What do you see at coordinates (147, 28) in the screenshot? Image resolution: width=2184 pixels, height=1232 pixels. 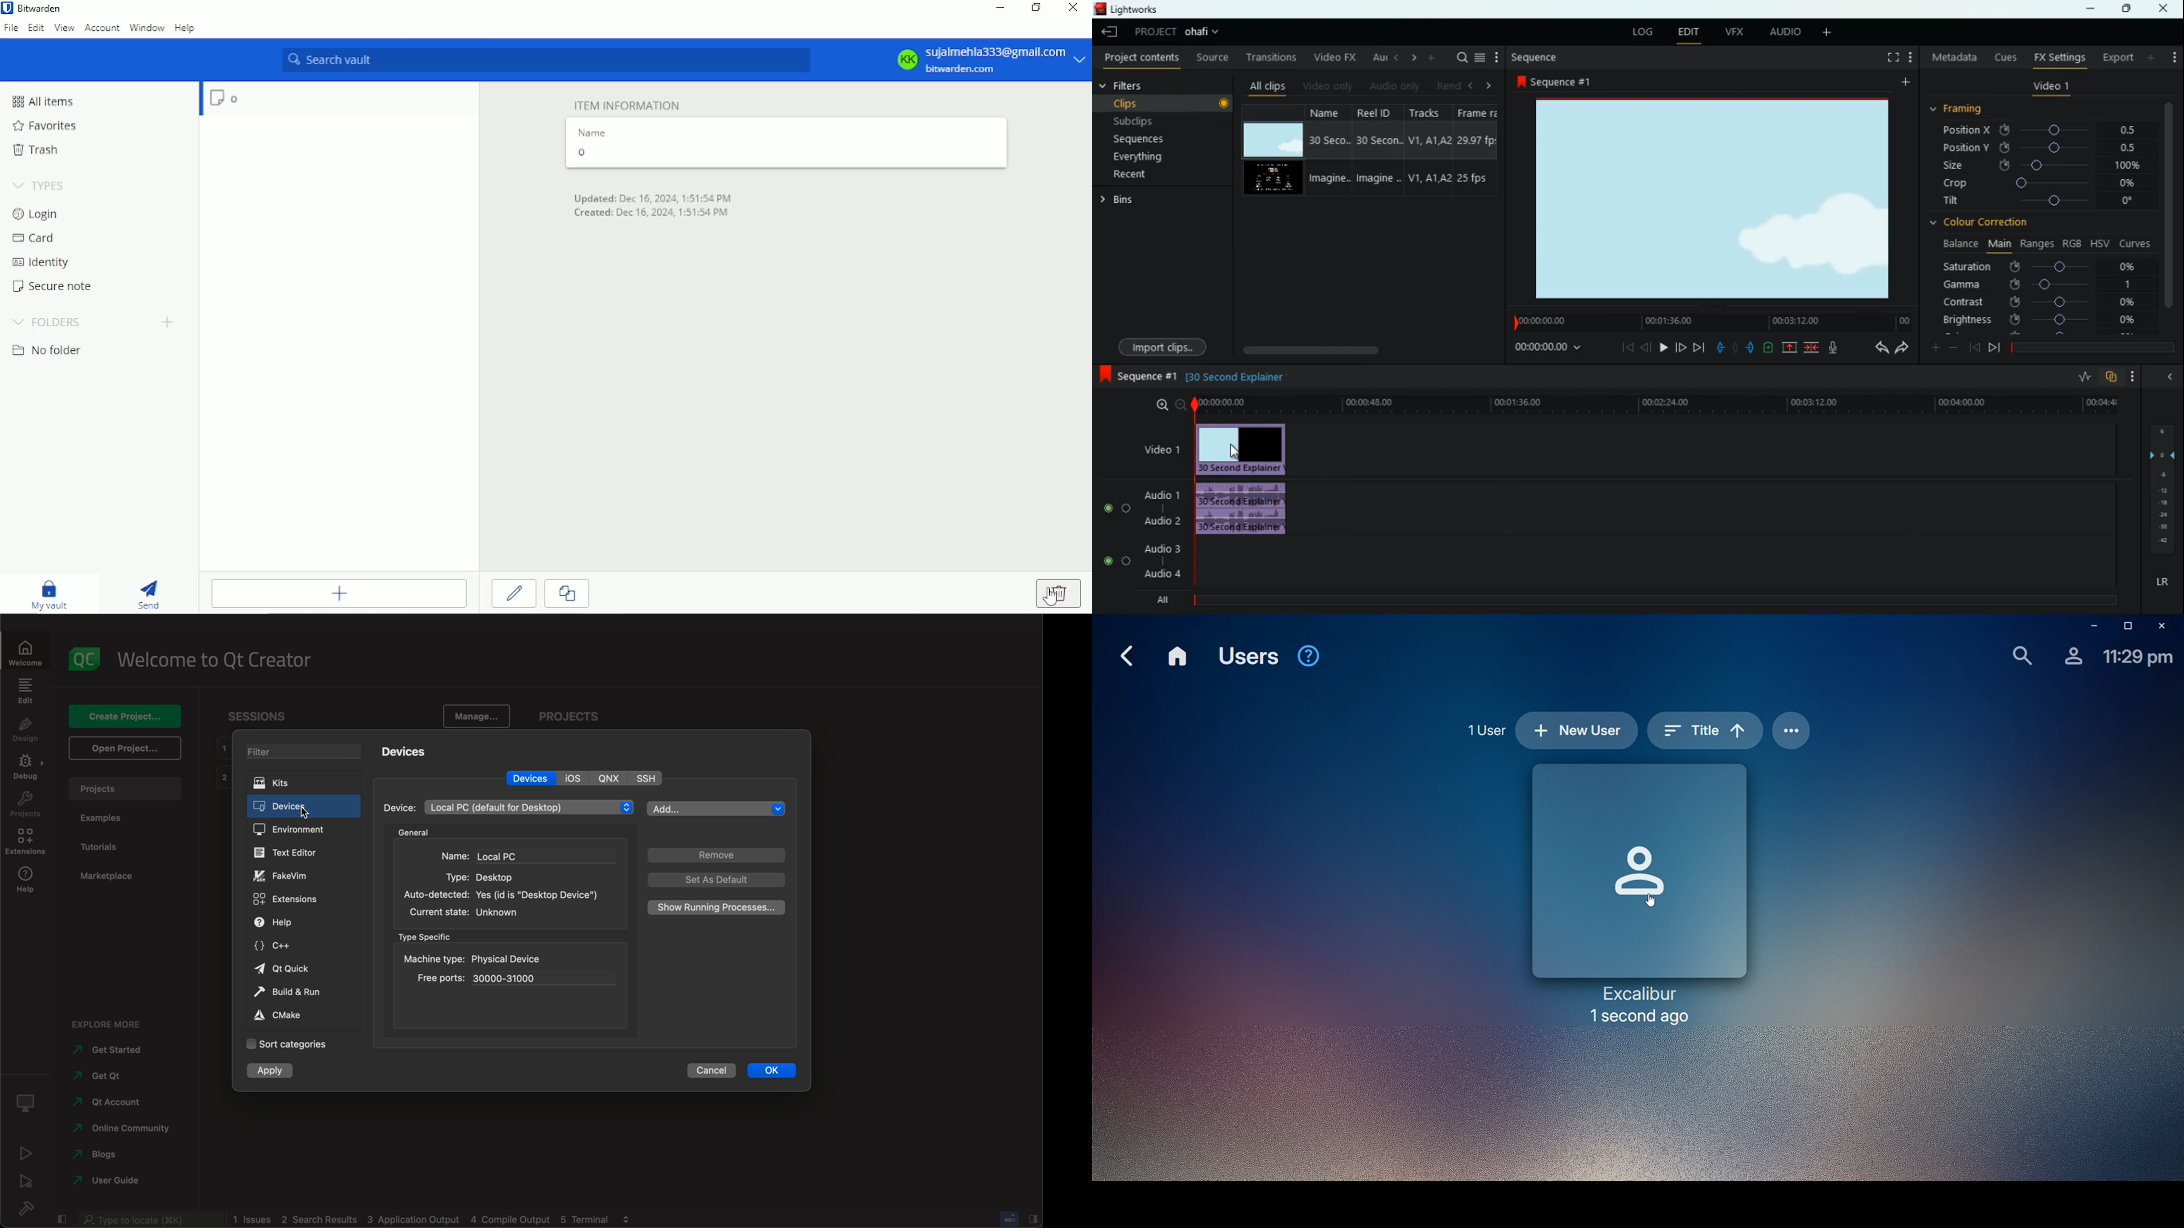 I see `Window` at bounding box center [147, 28].